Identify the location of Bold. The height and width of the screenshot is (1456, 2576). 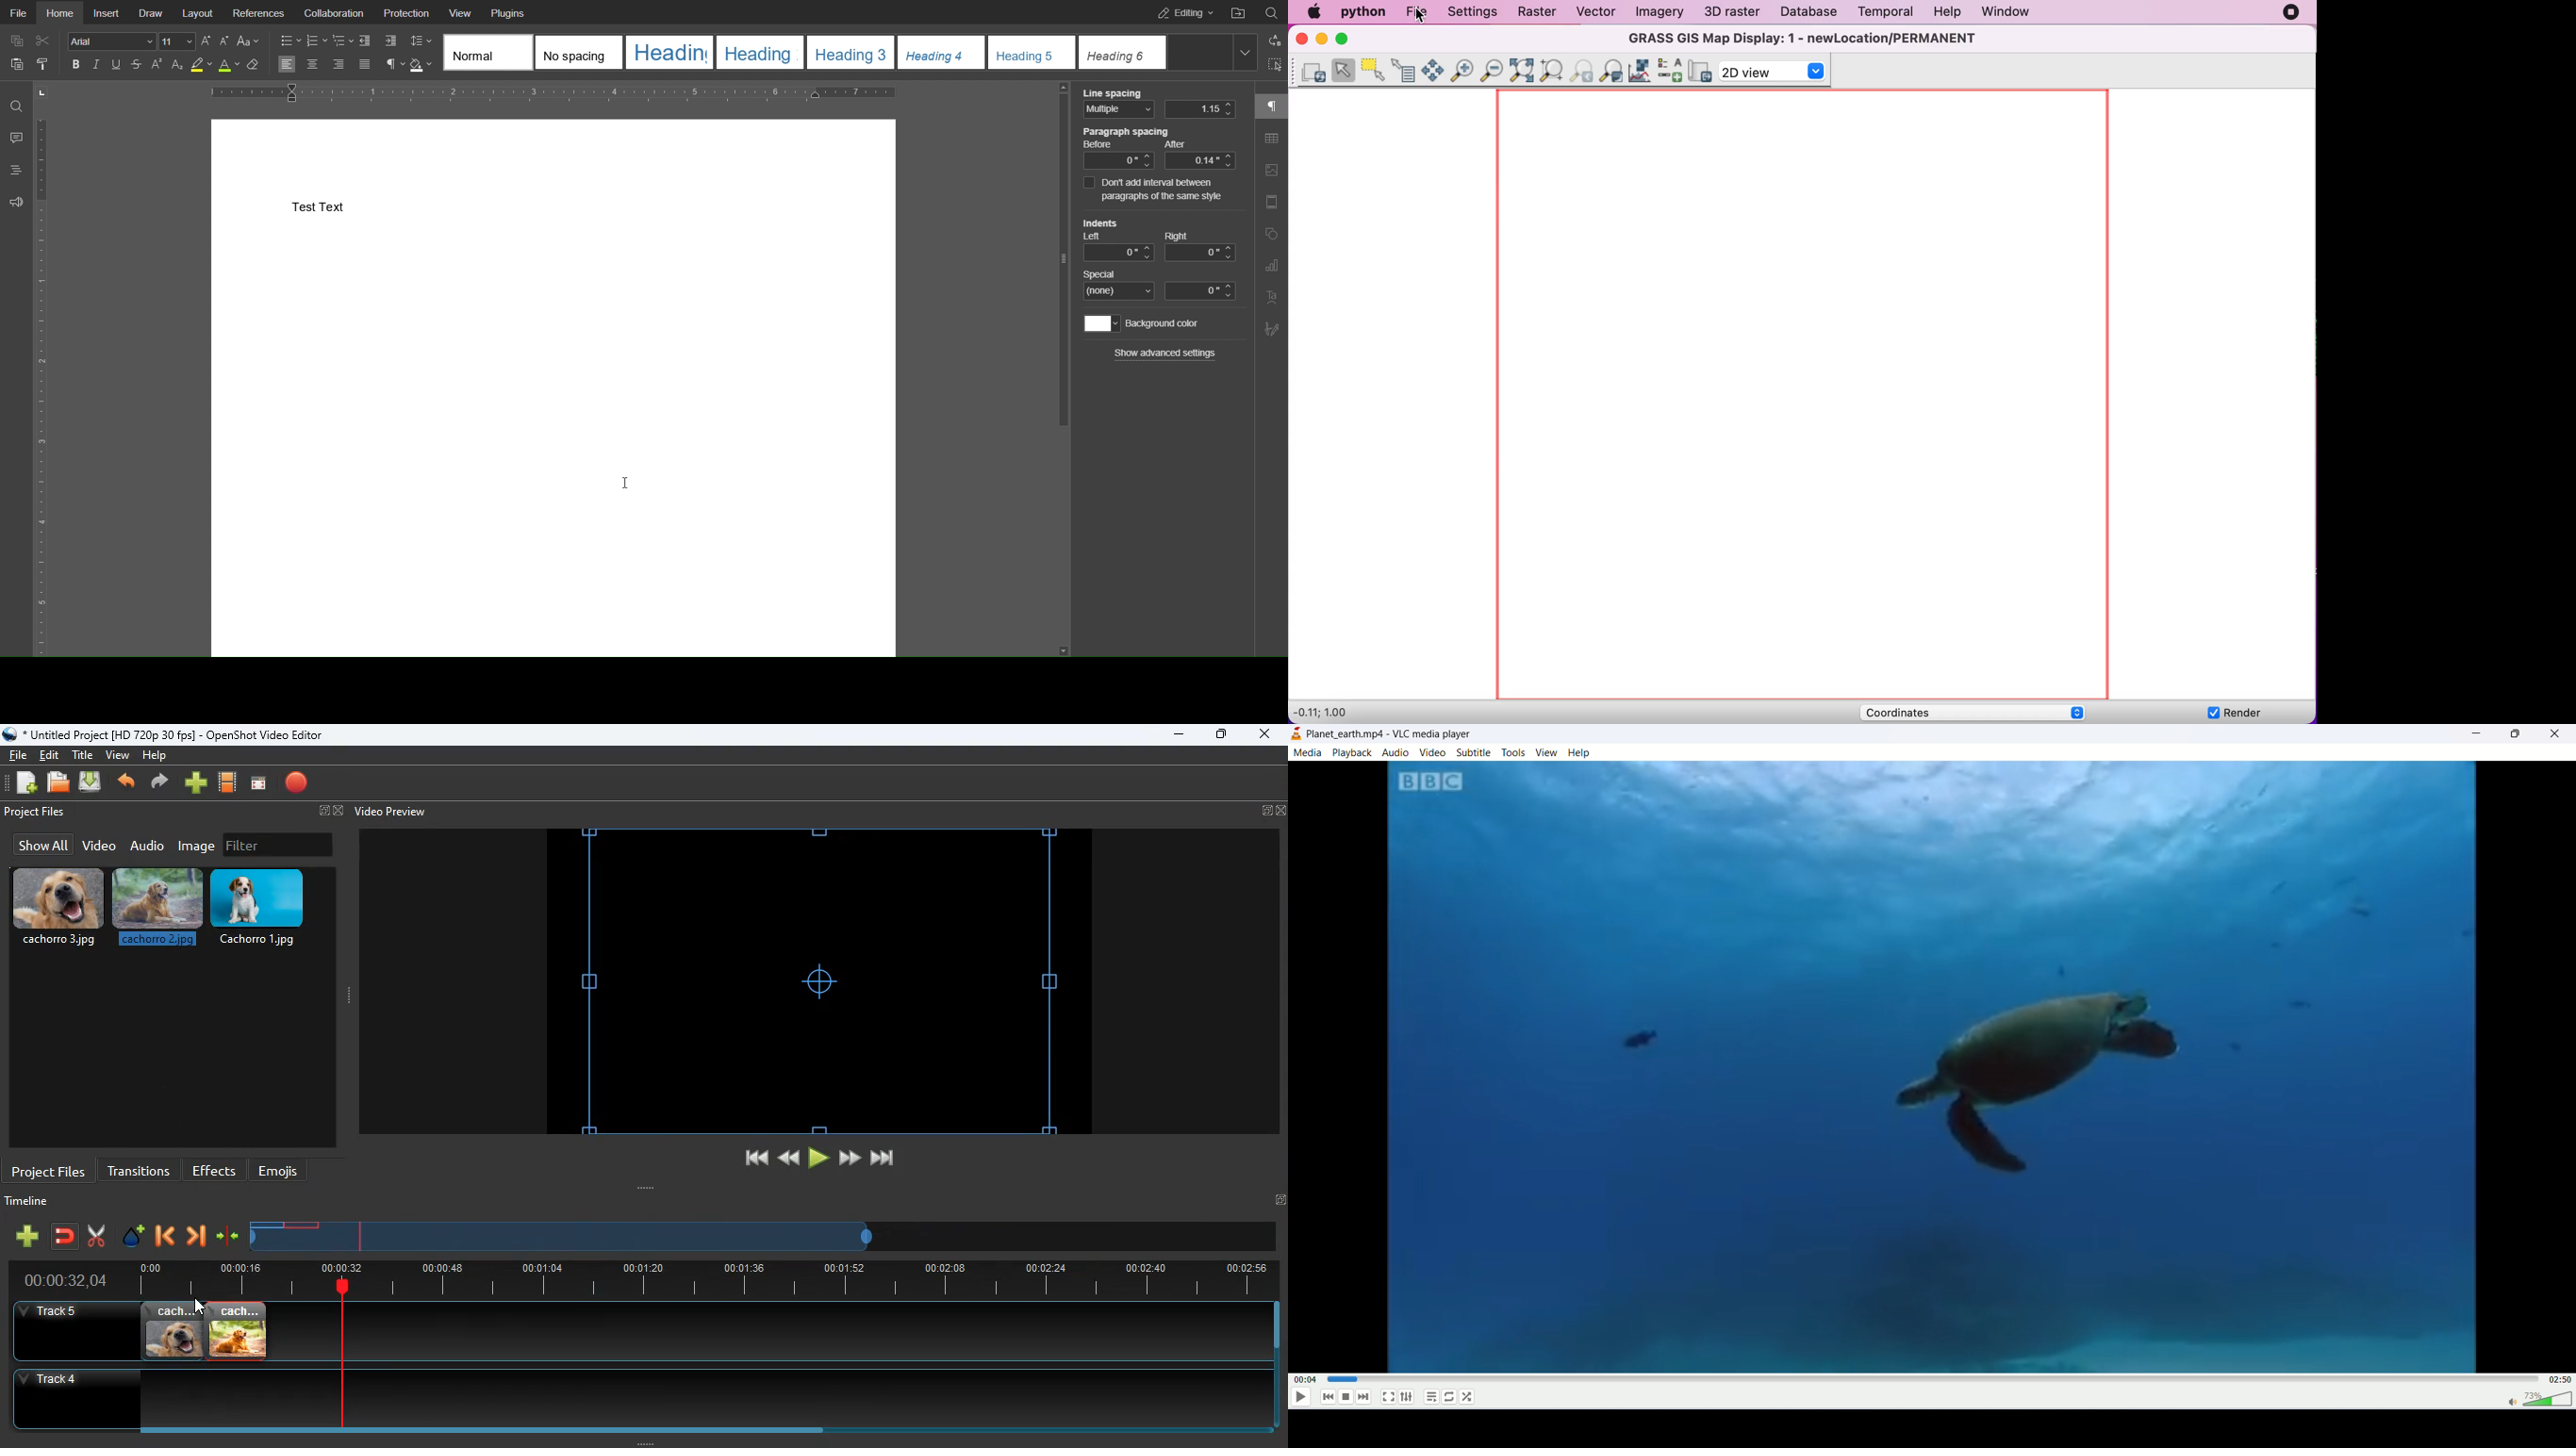
(78, 64).